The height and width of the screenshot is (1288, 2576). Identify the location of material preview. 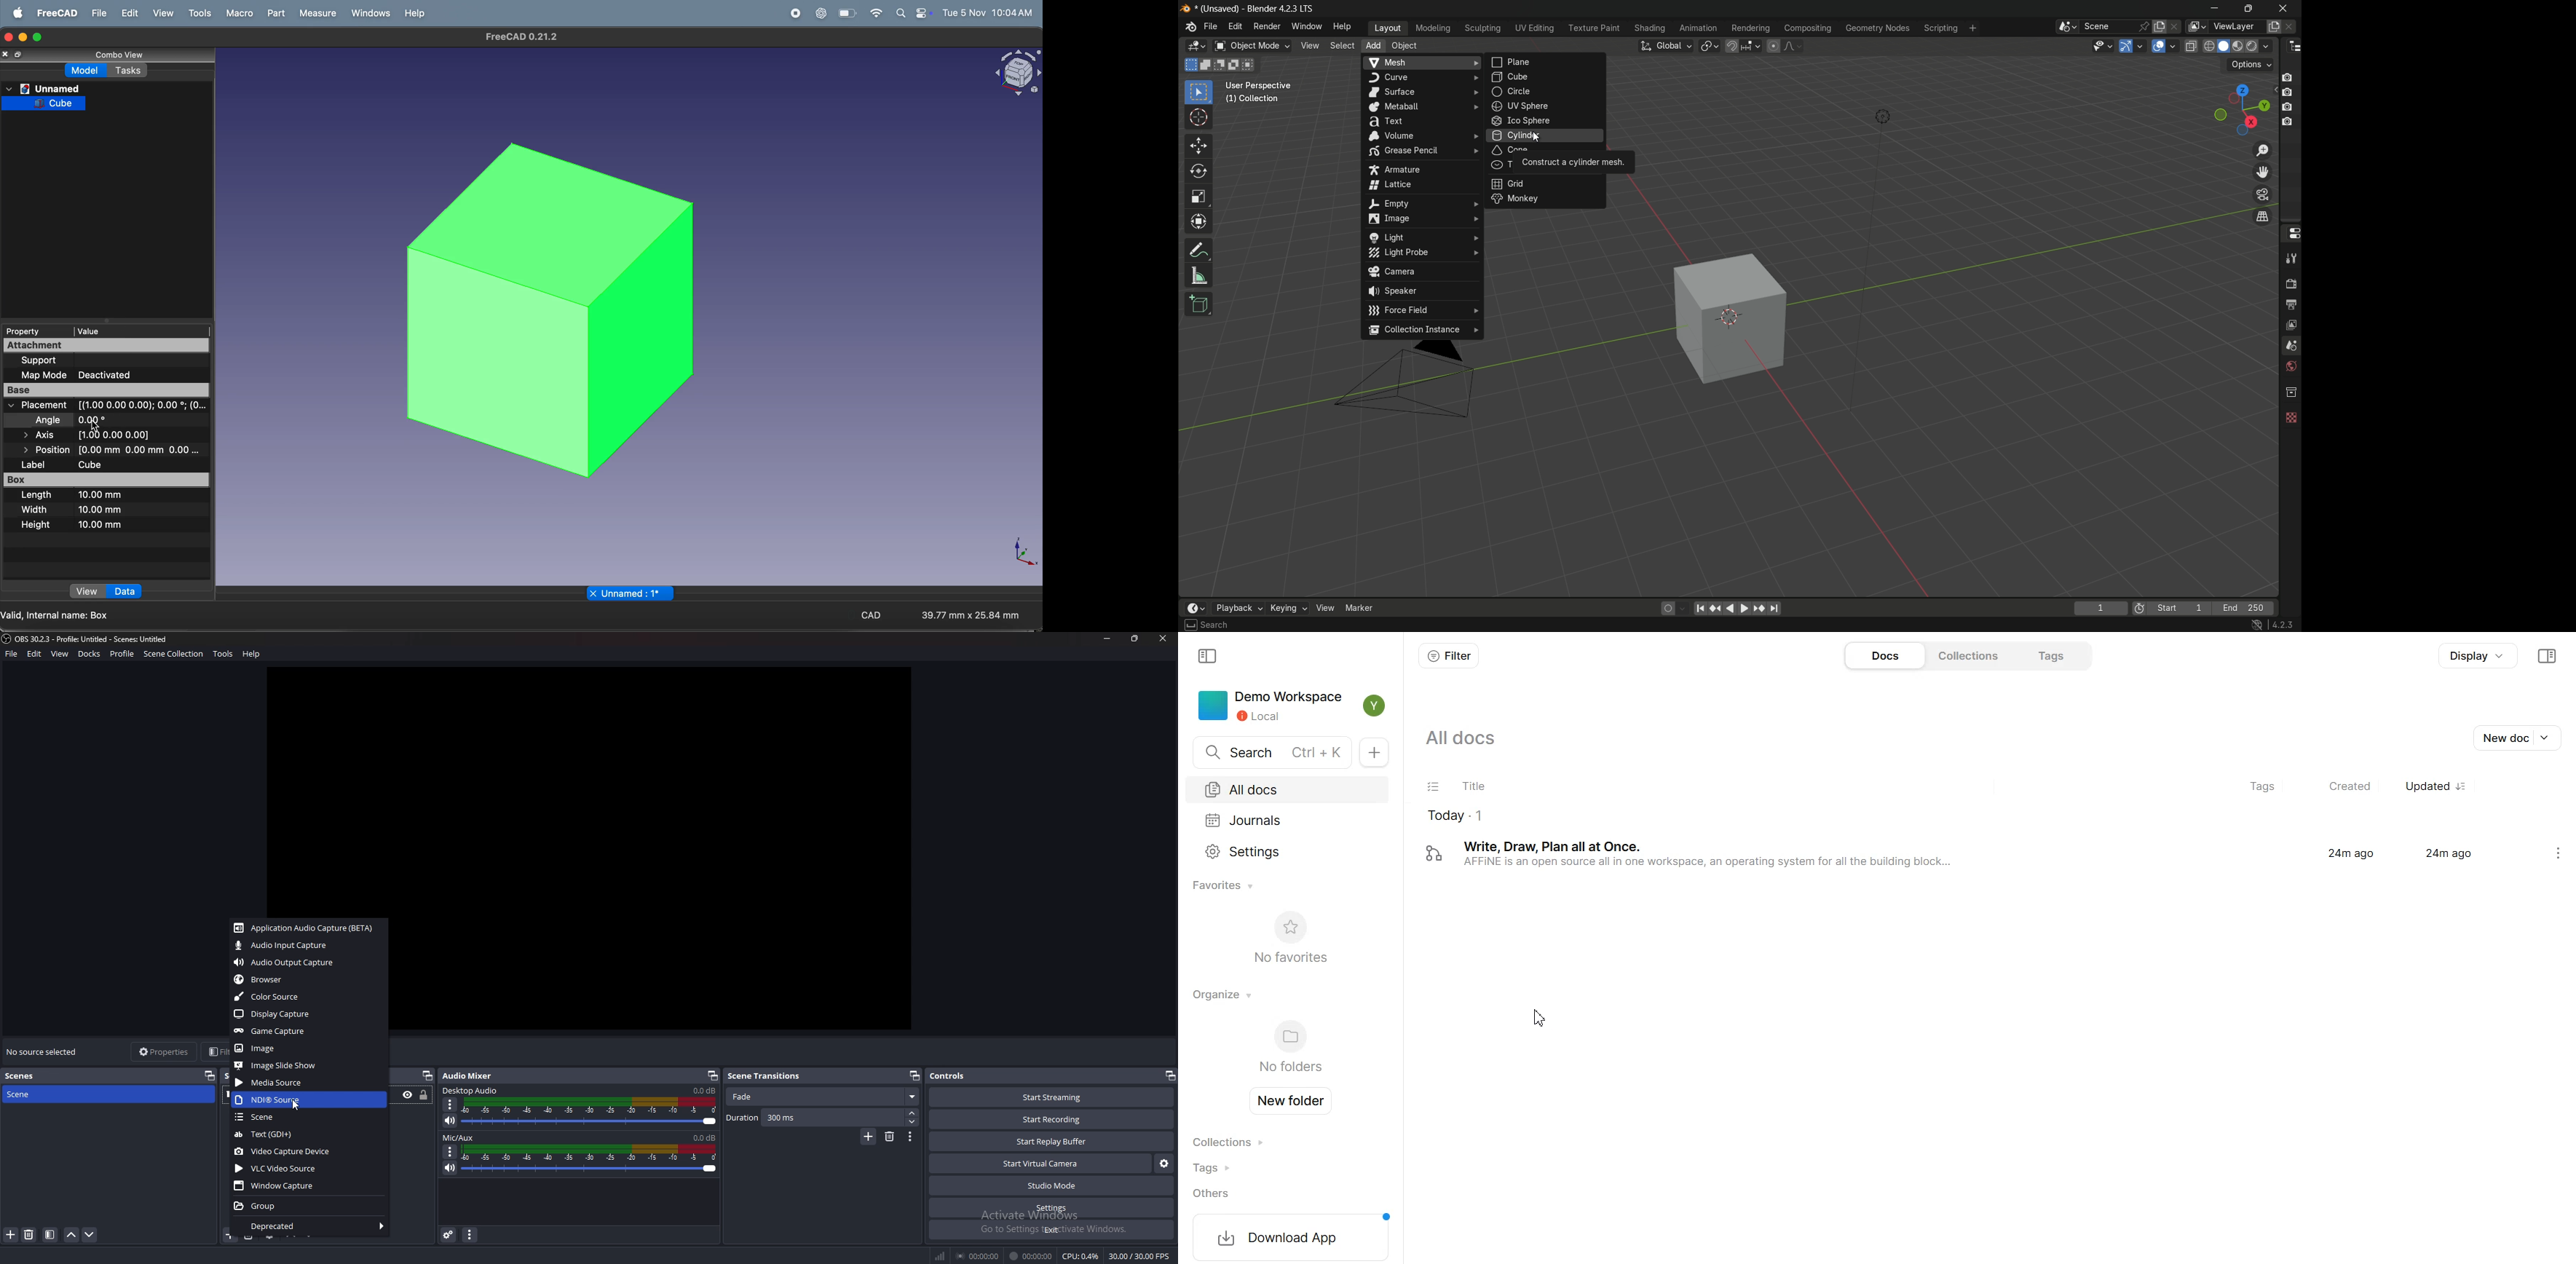
(2240, 47).